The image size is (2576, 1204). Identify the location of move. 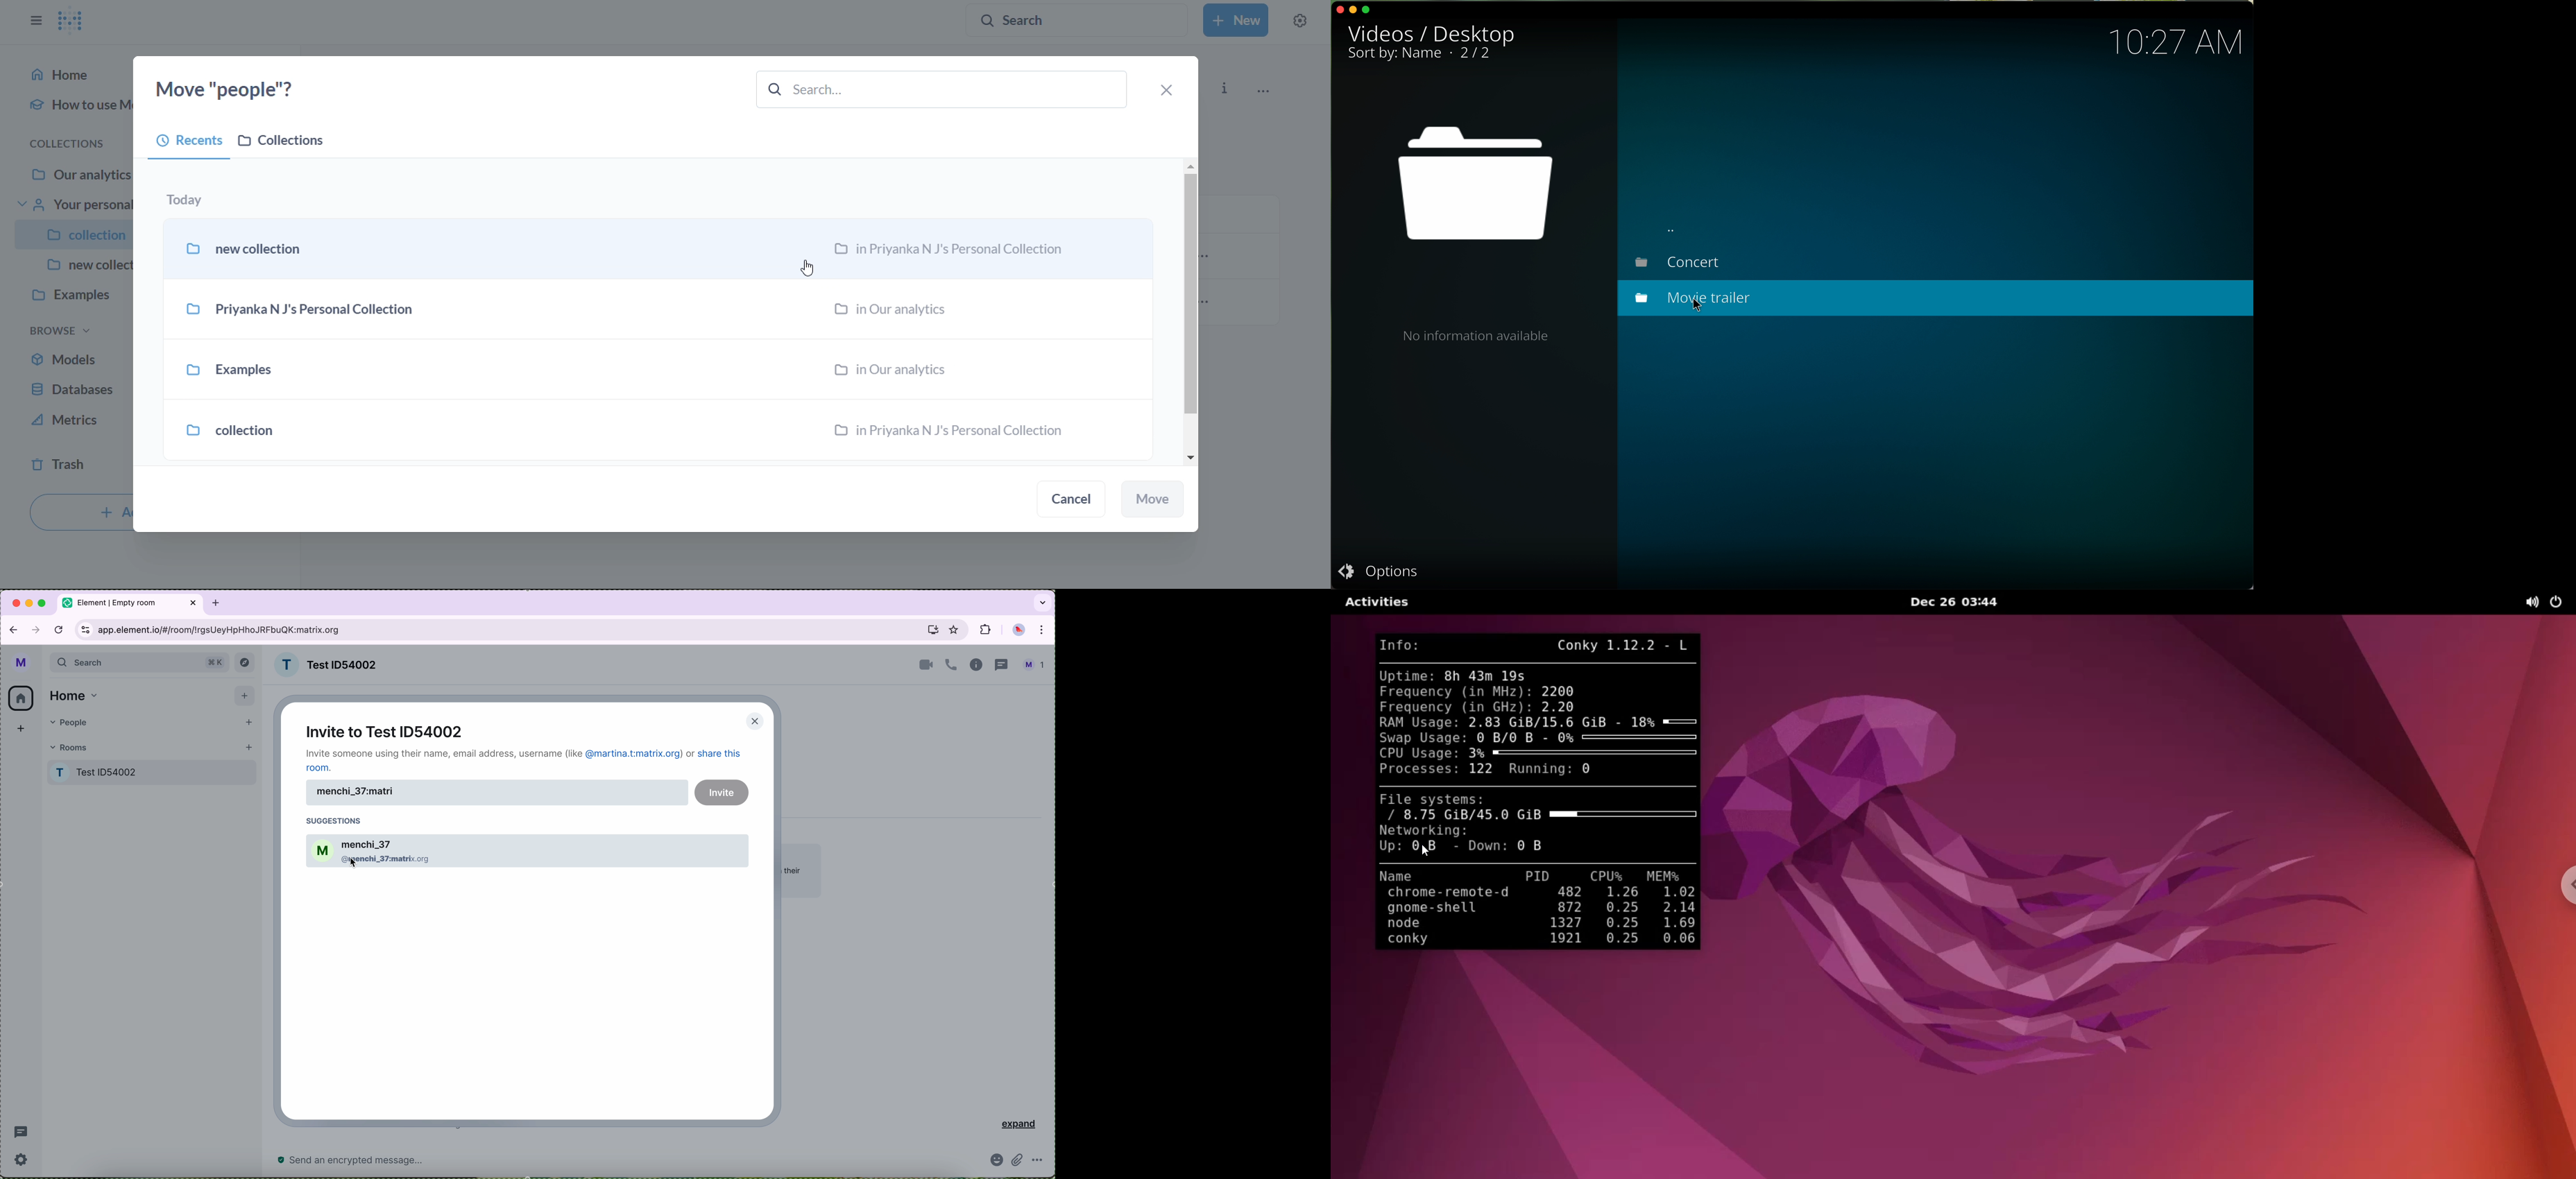
(1154, 499).